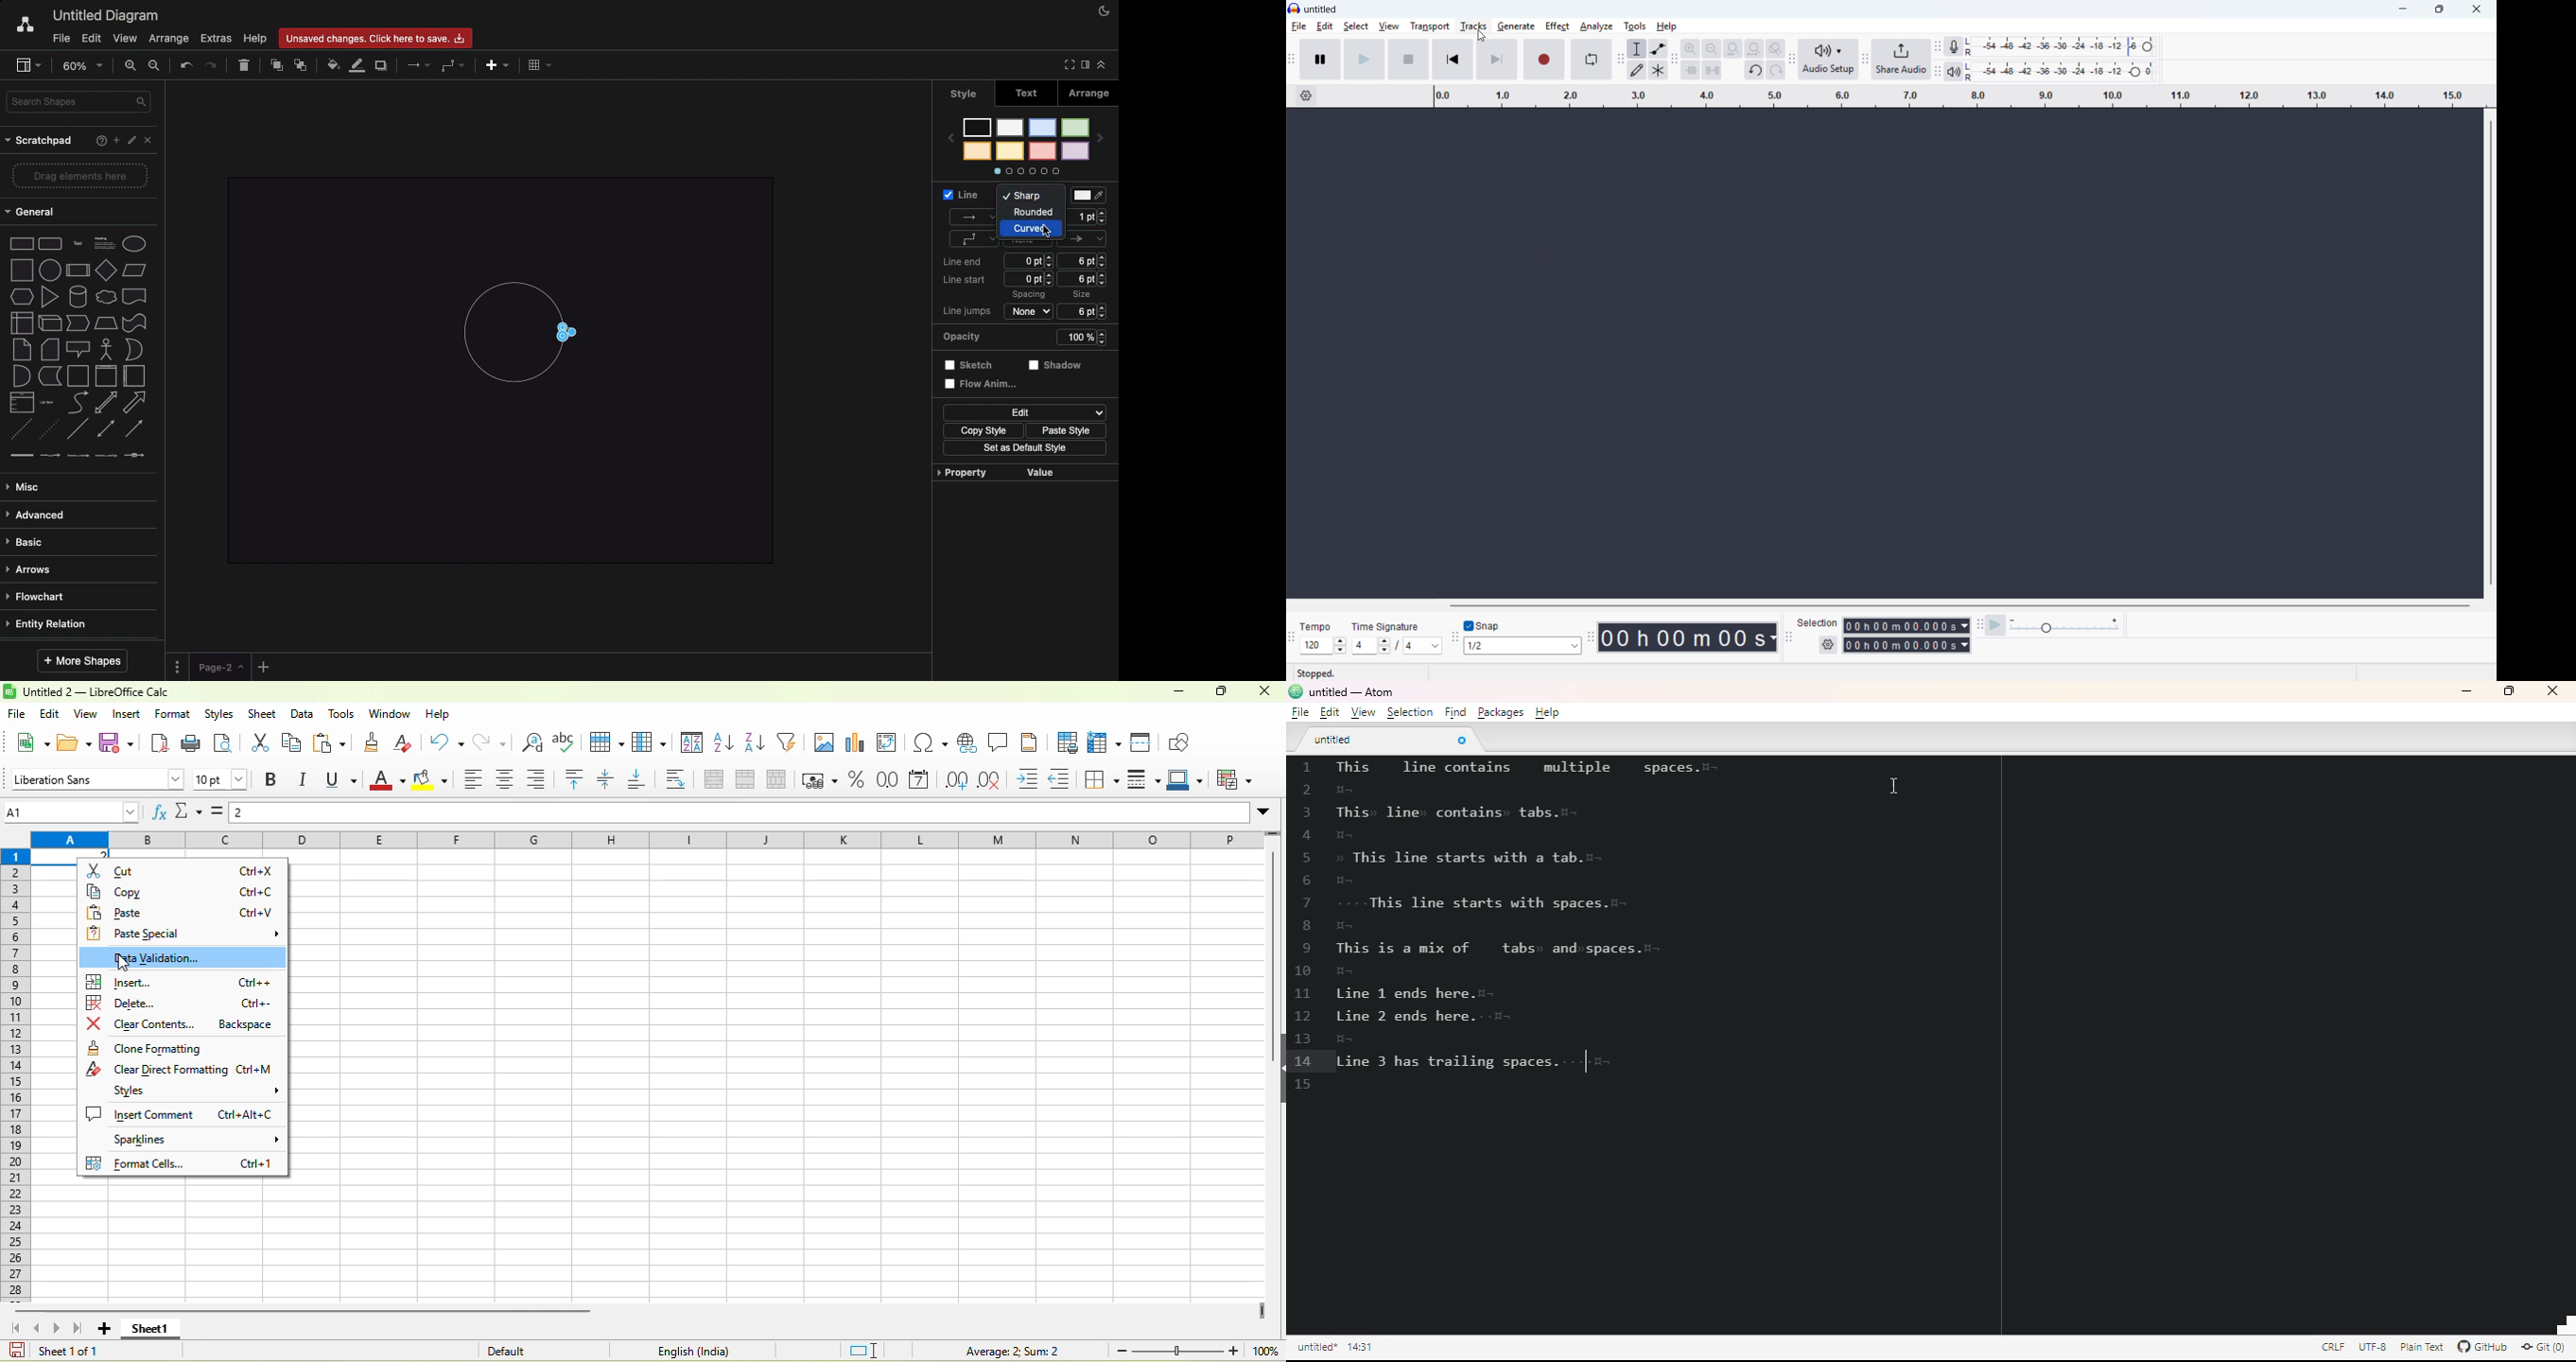 The width and height of the screenshot is (2576, 1372). What do you see at coordinates (183, 982) in the screenshot?
I see `insert` at bounding box center [183, 982].